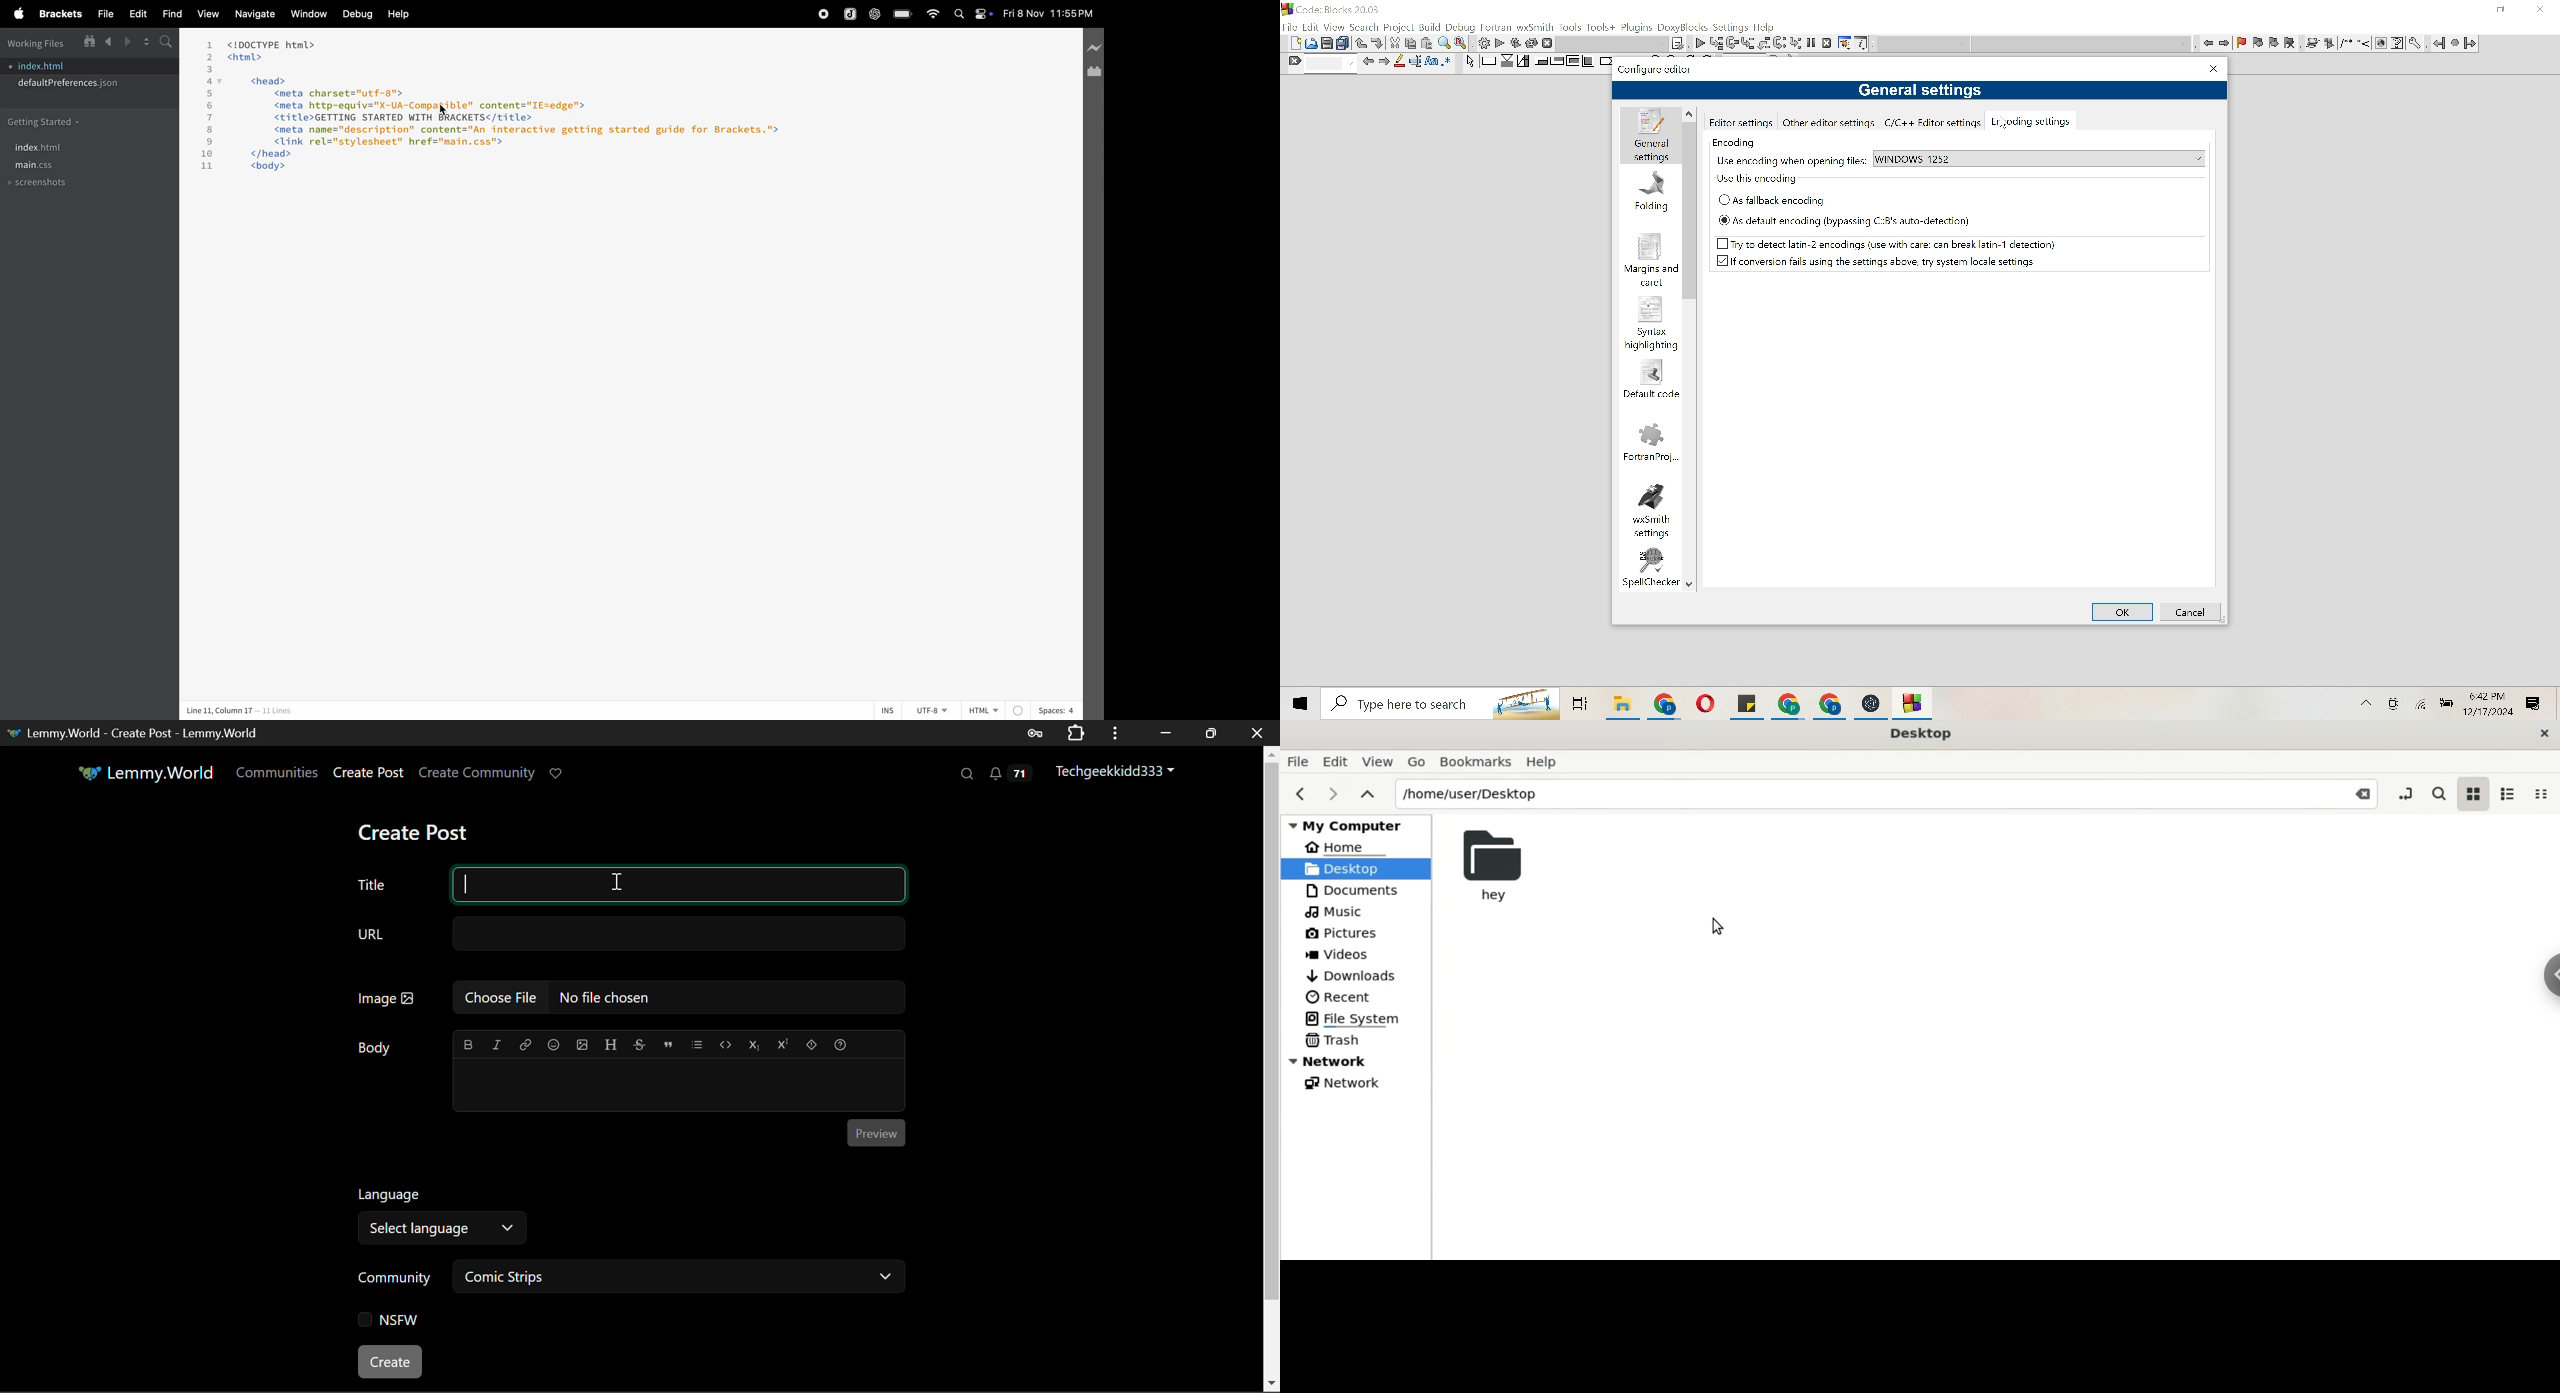 The width and height of the screenshot is (2576, 1400). What do you see at coordinates (1734, 141) in the screenshot?
I see `Encoding` at bounding box center [1734, 141].